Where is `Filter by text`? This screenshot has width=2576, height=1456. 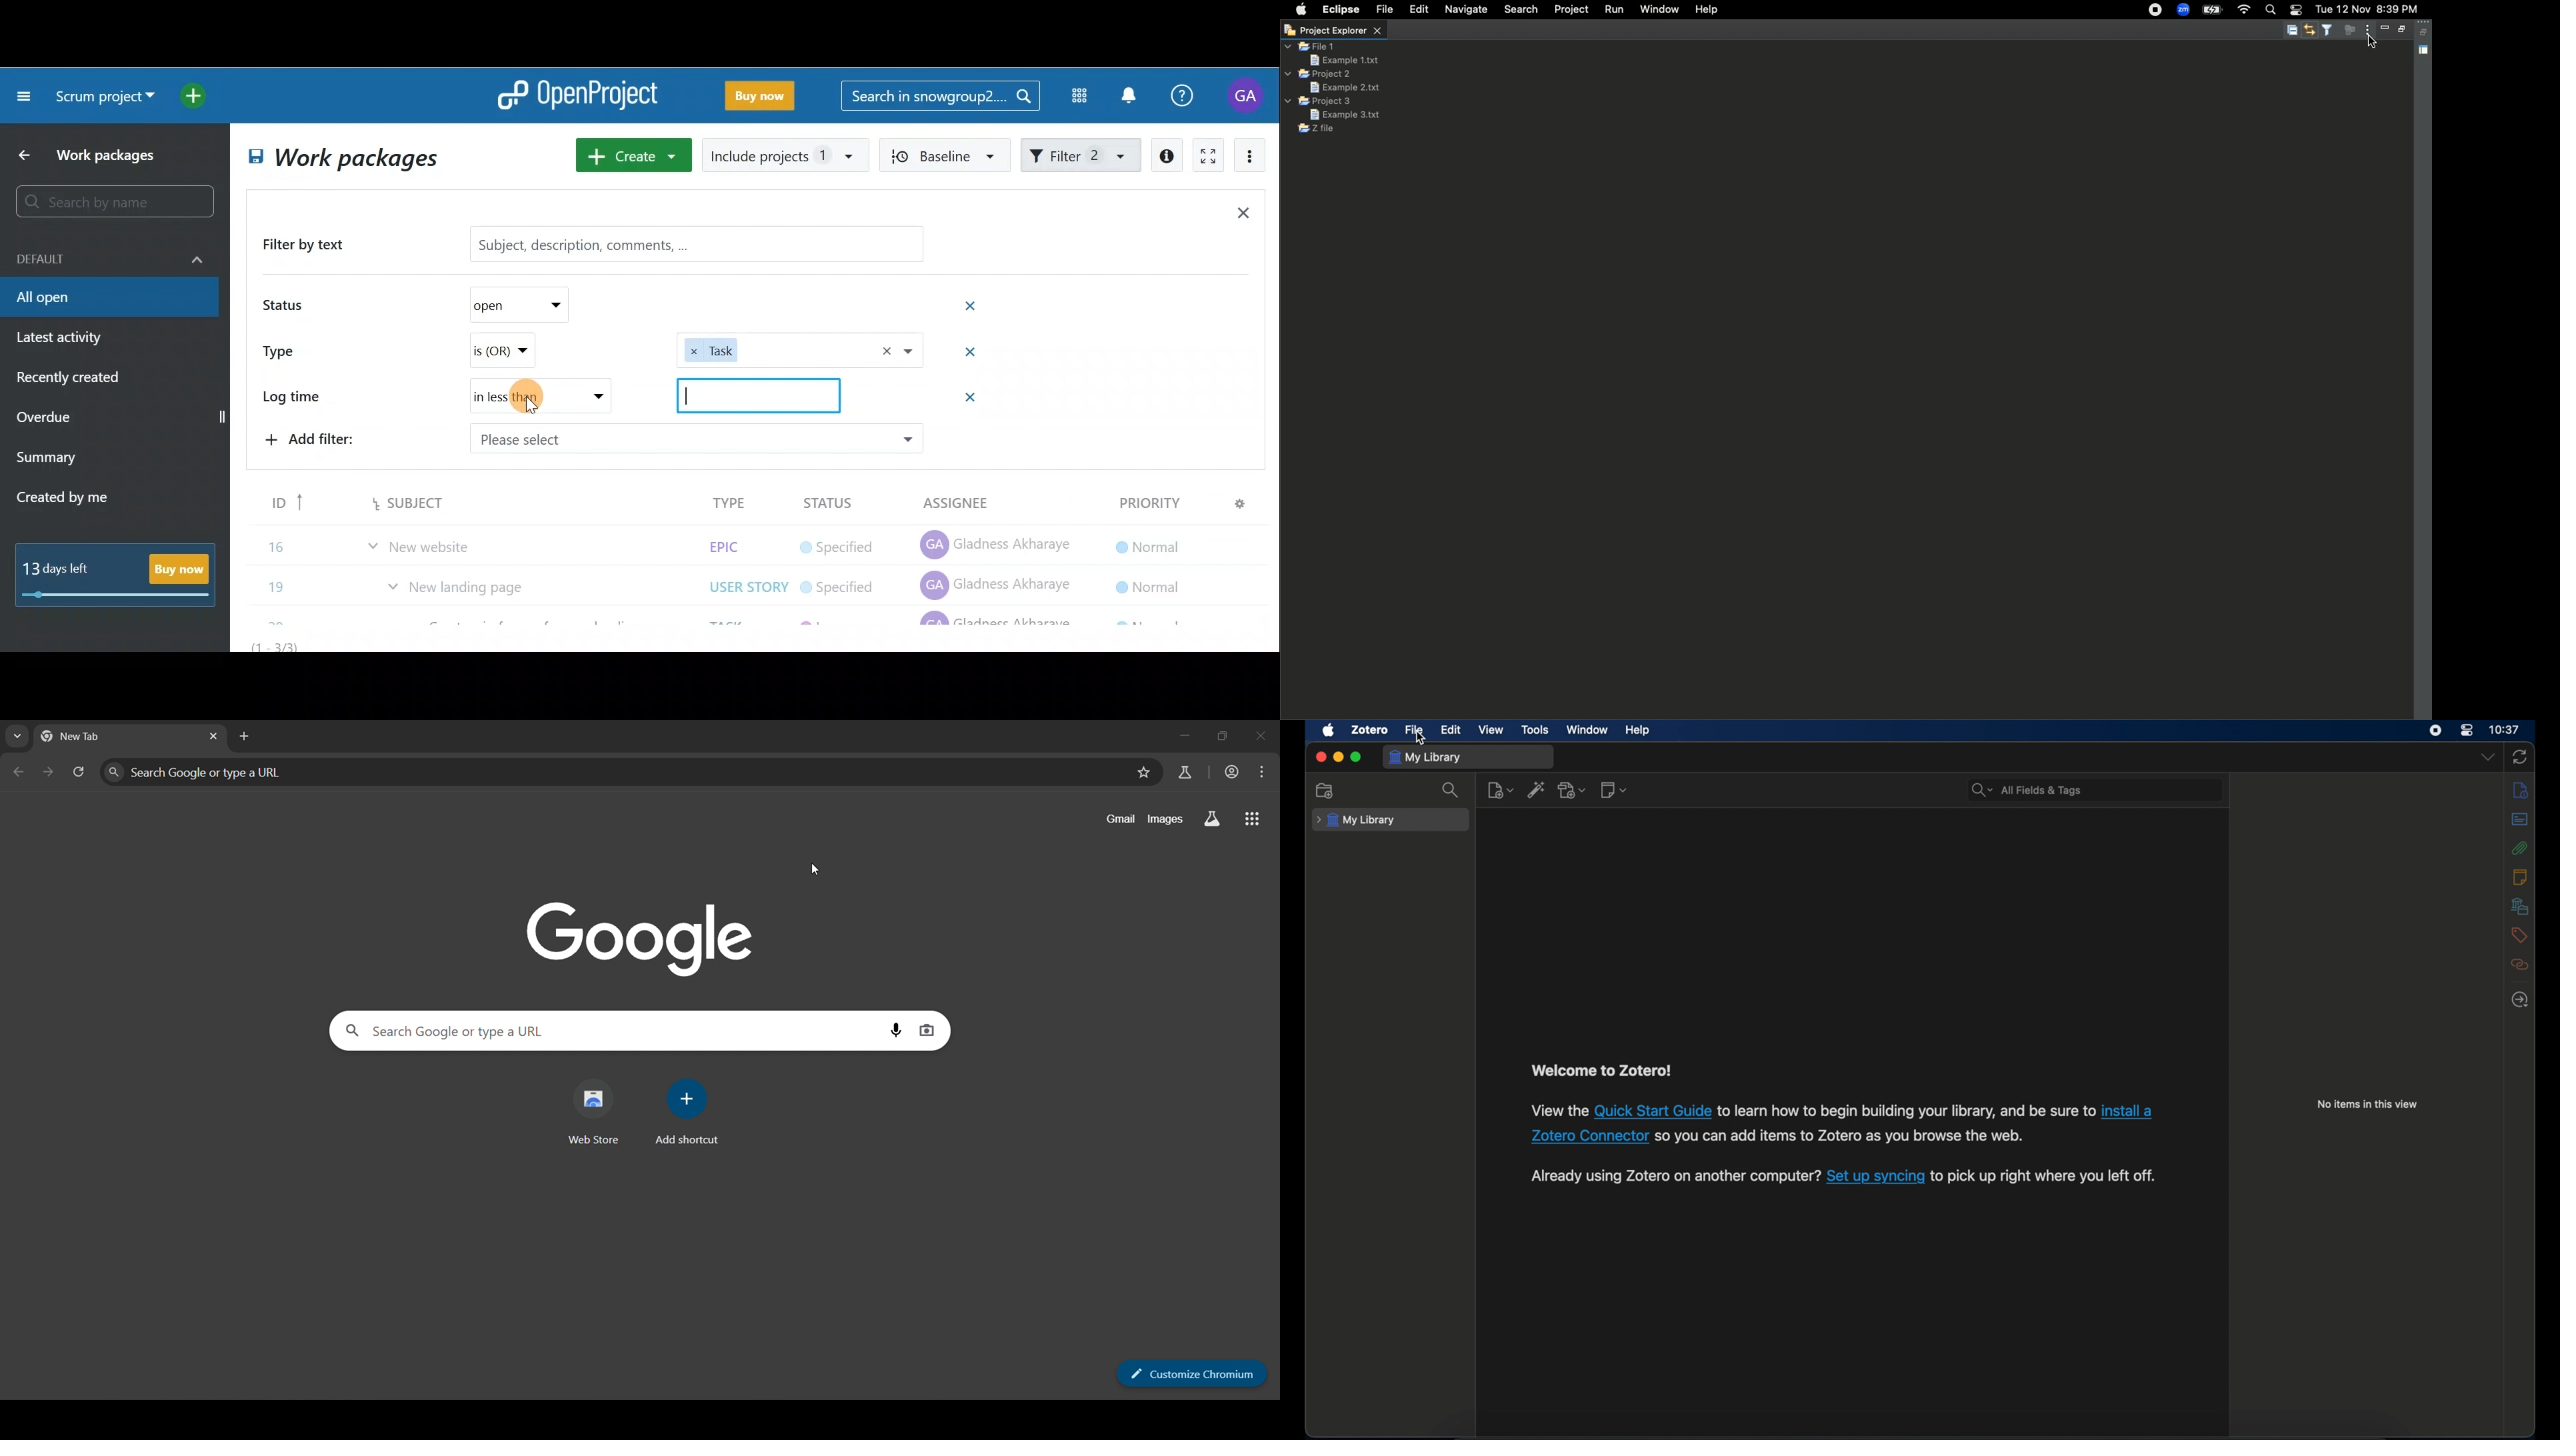
Filter by text is located at coordinates (312, 246).